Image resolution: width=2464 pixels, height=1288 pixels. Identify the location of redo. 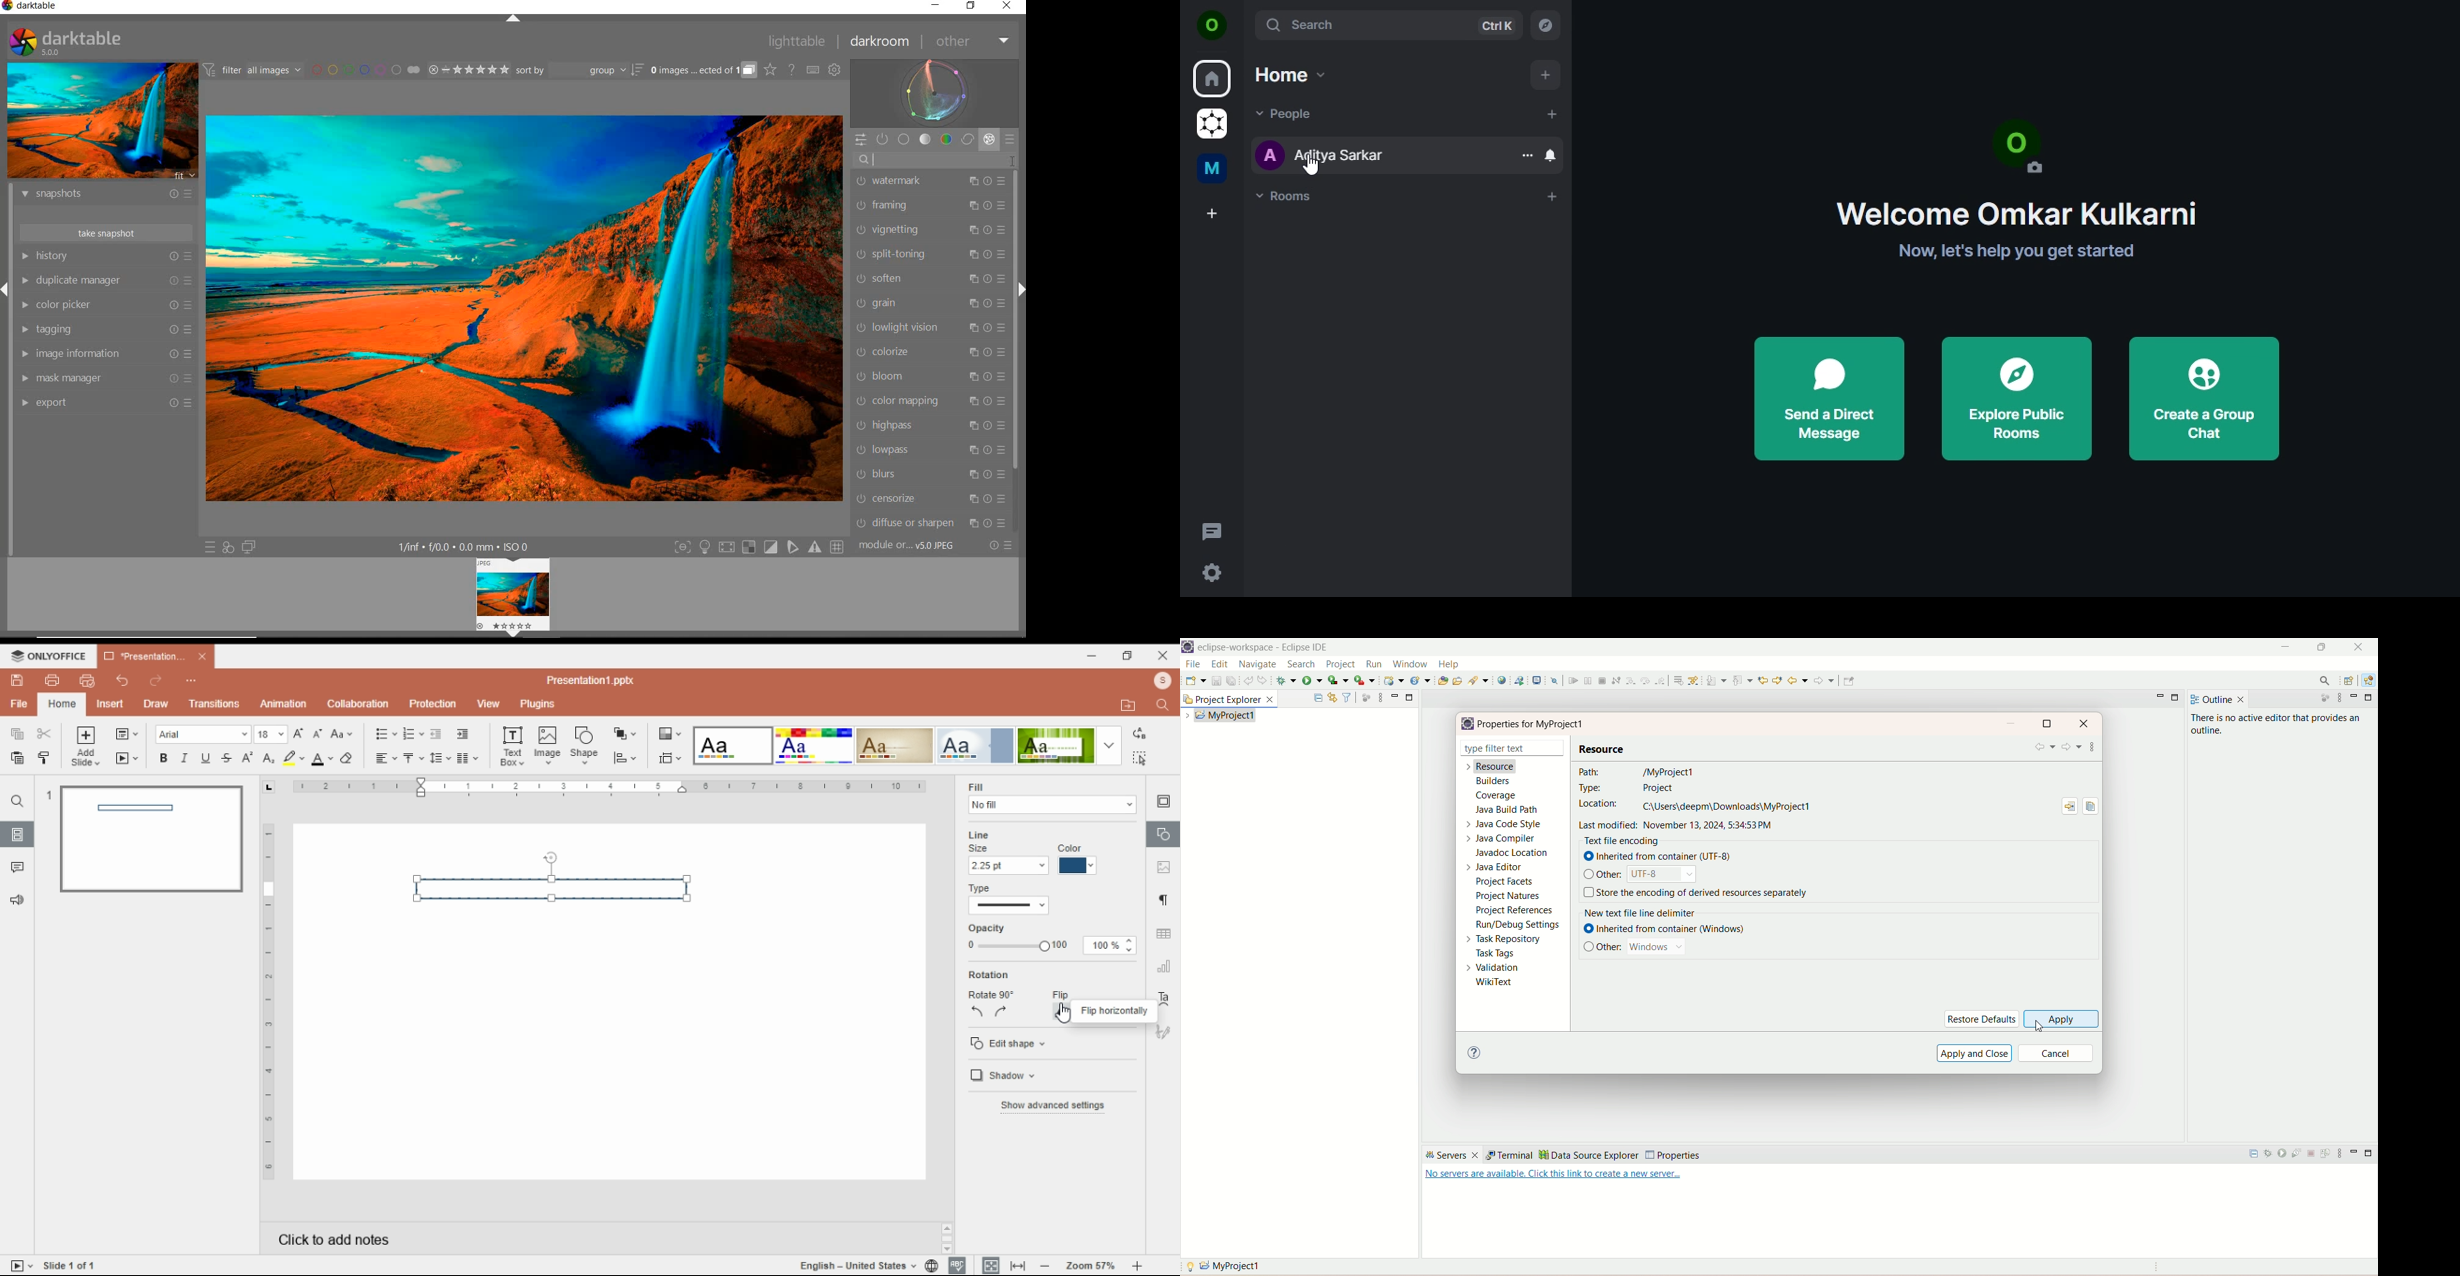
(155, 682).